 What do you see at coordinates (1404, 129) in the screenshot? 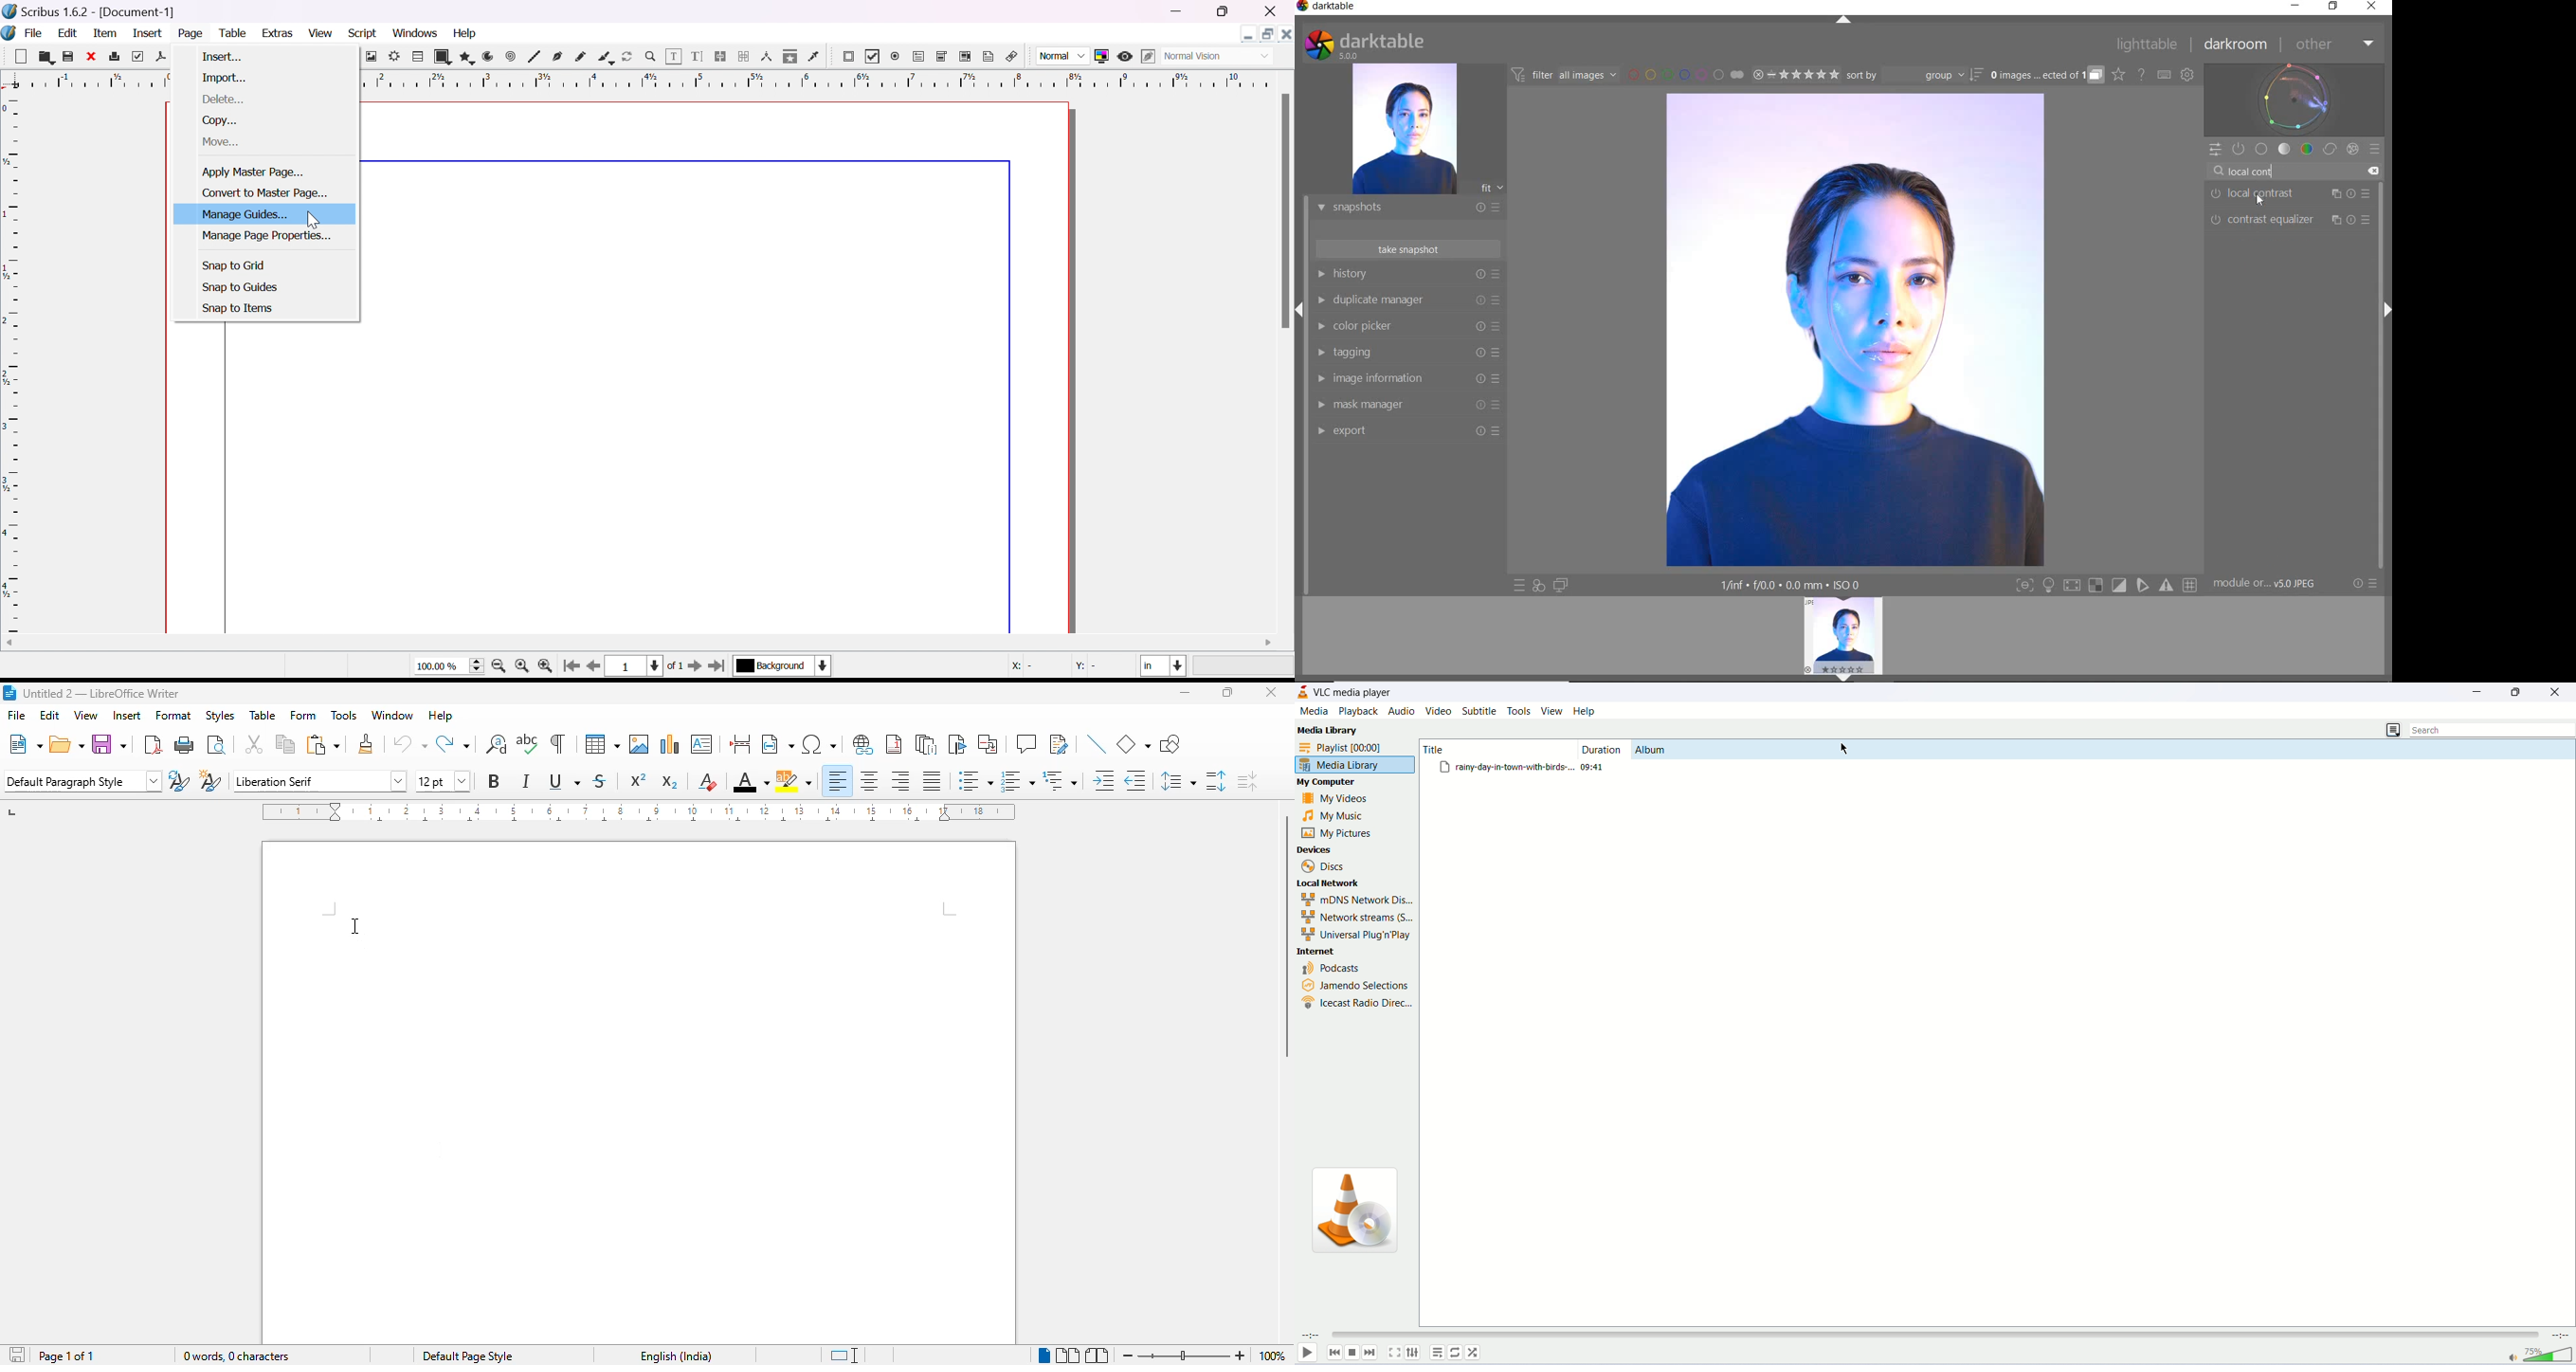
I see `IMAGE PREVIEW` at bounding box center [1404, 129].